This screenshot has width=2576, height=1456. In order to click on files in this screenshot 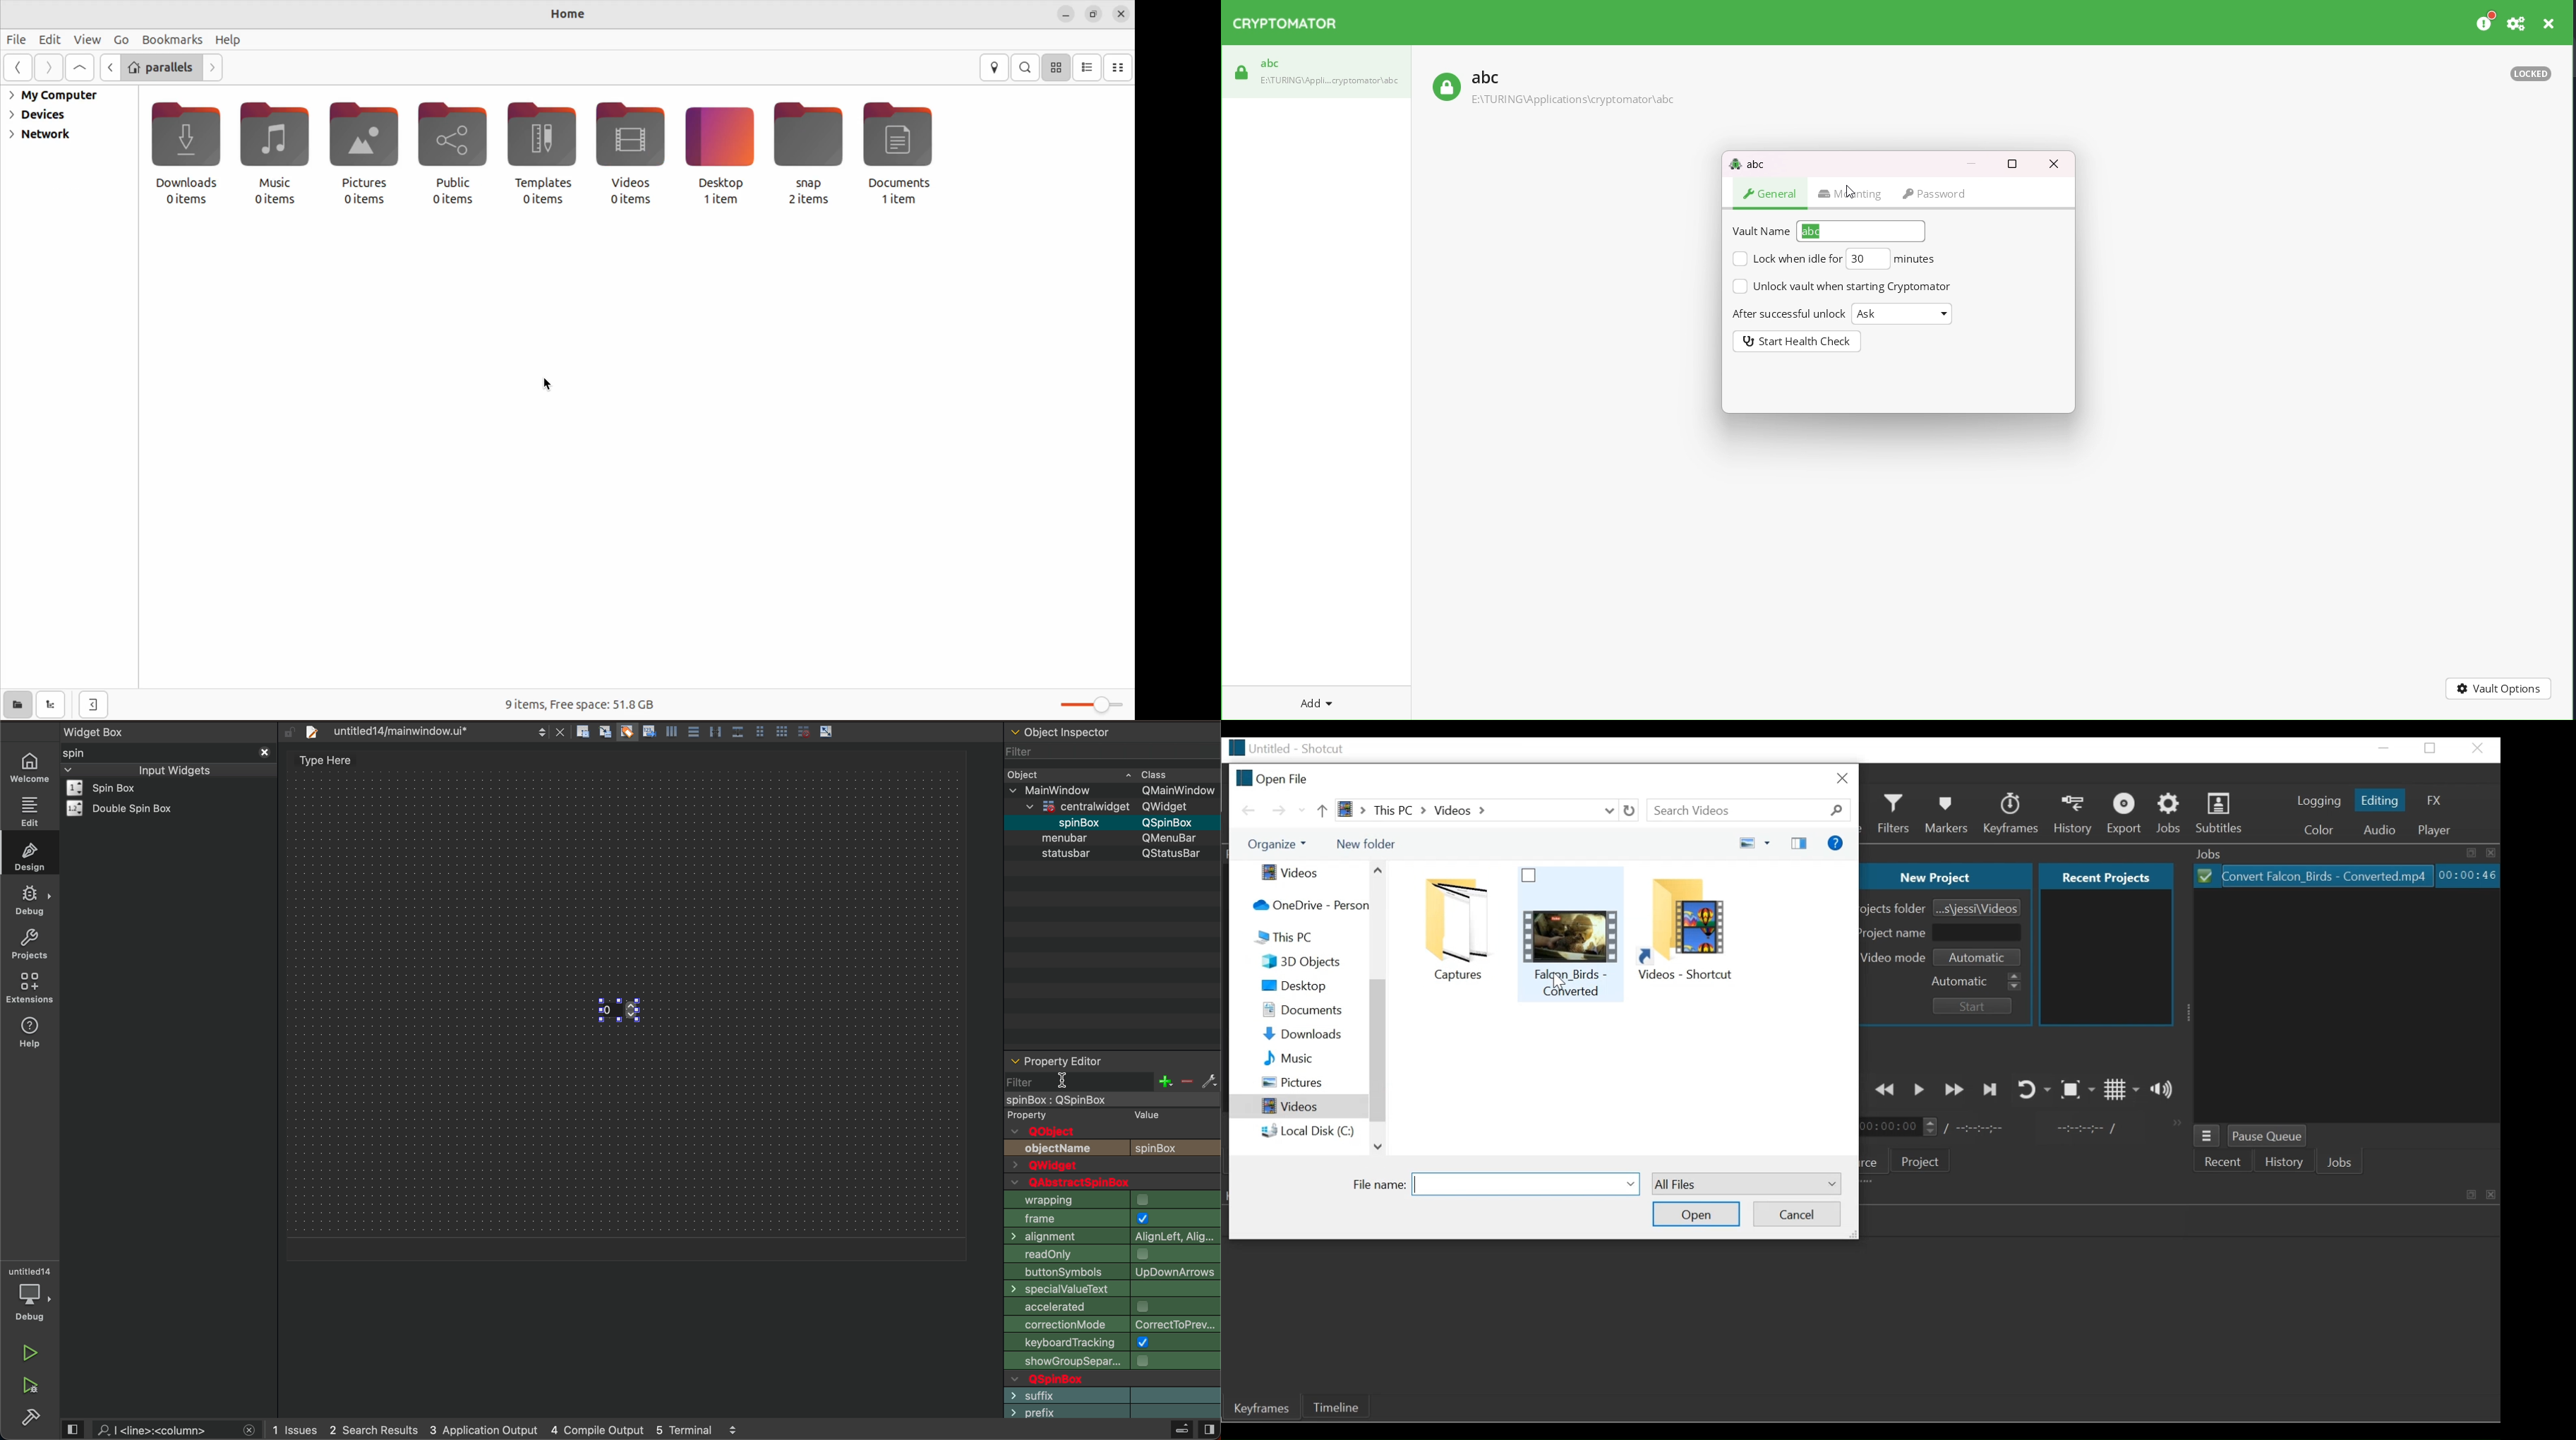, I will do `click(18, 39)`.